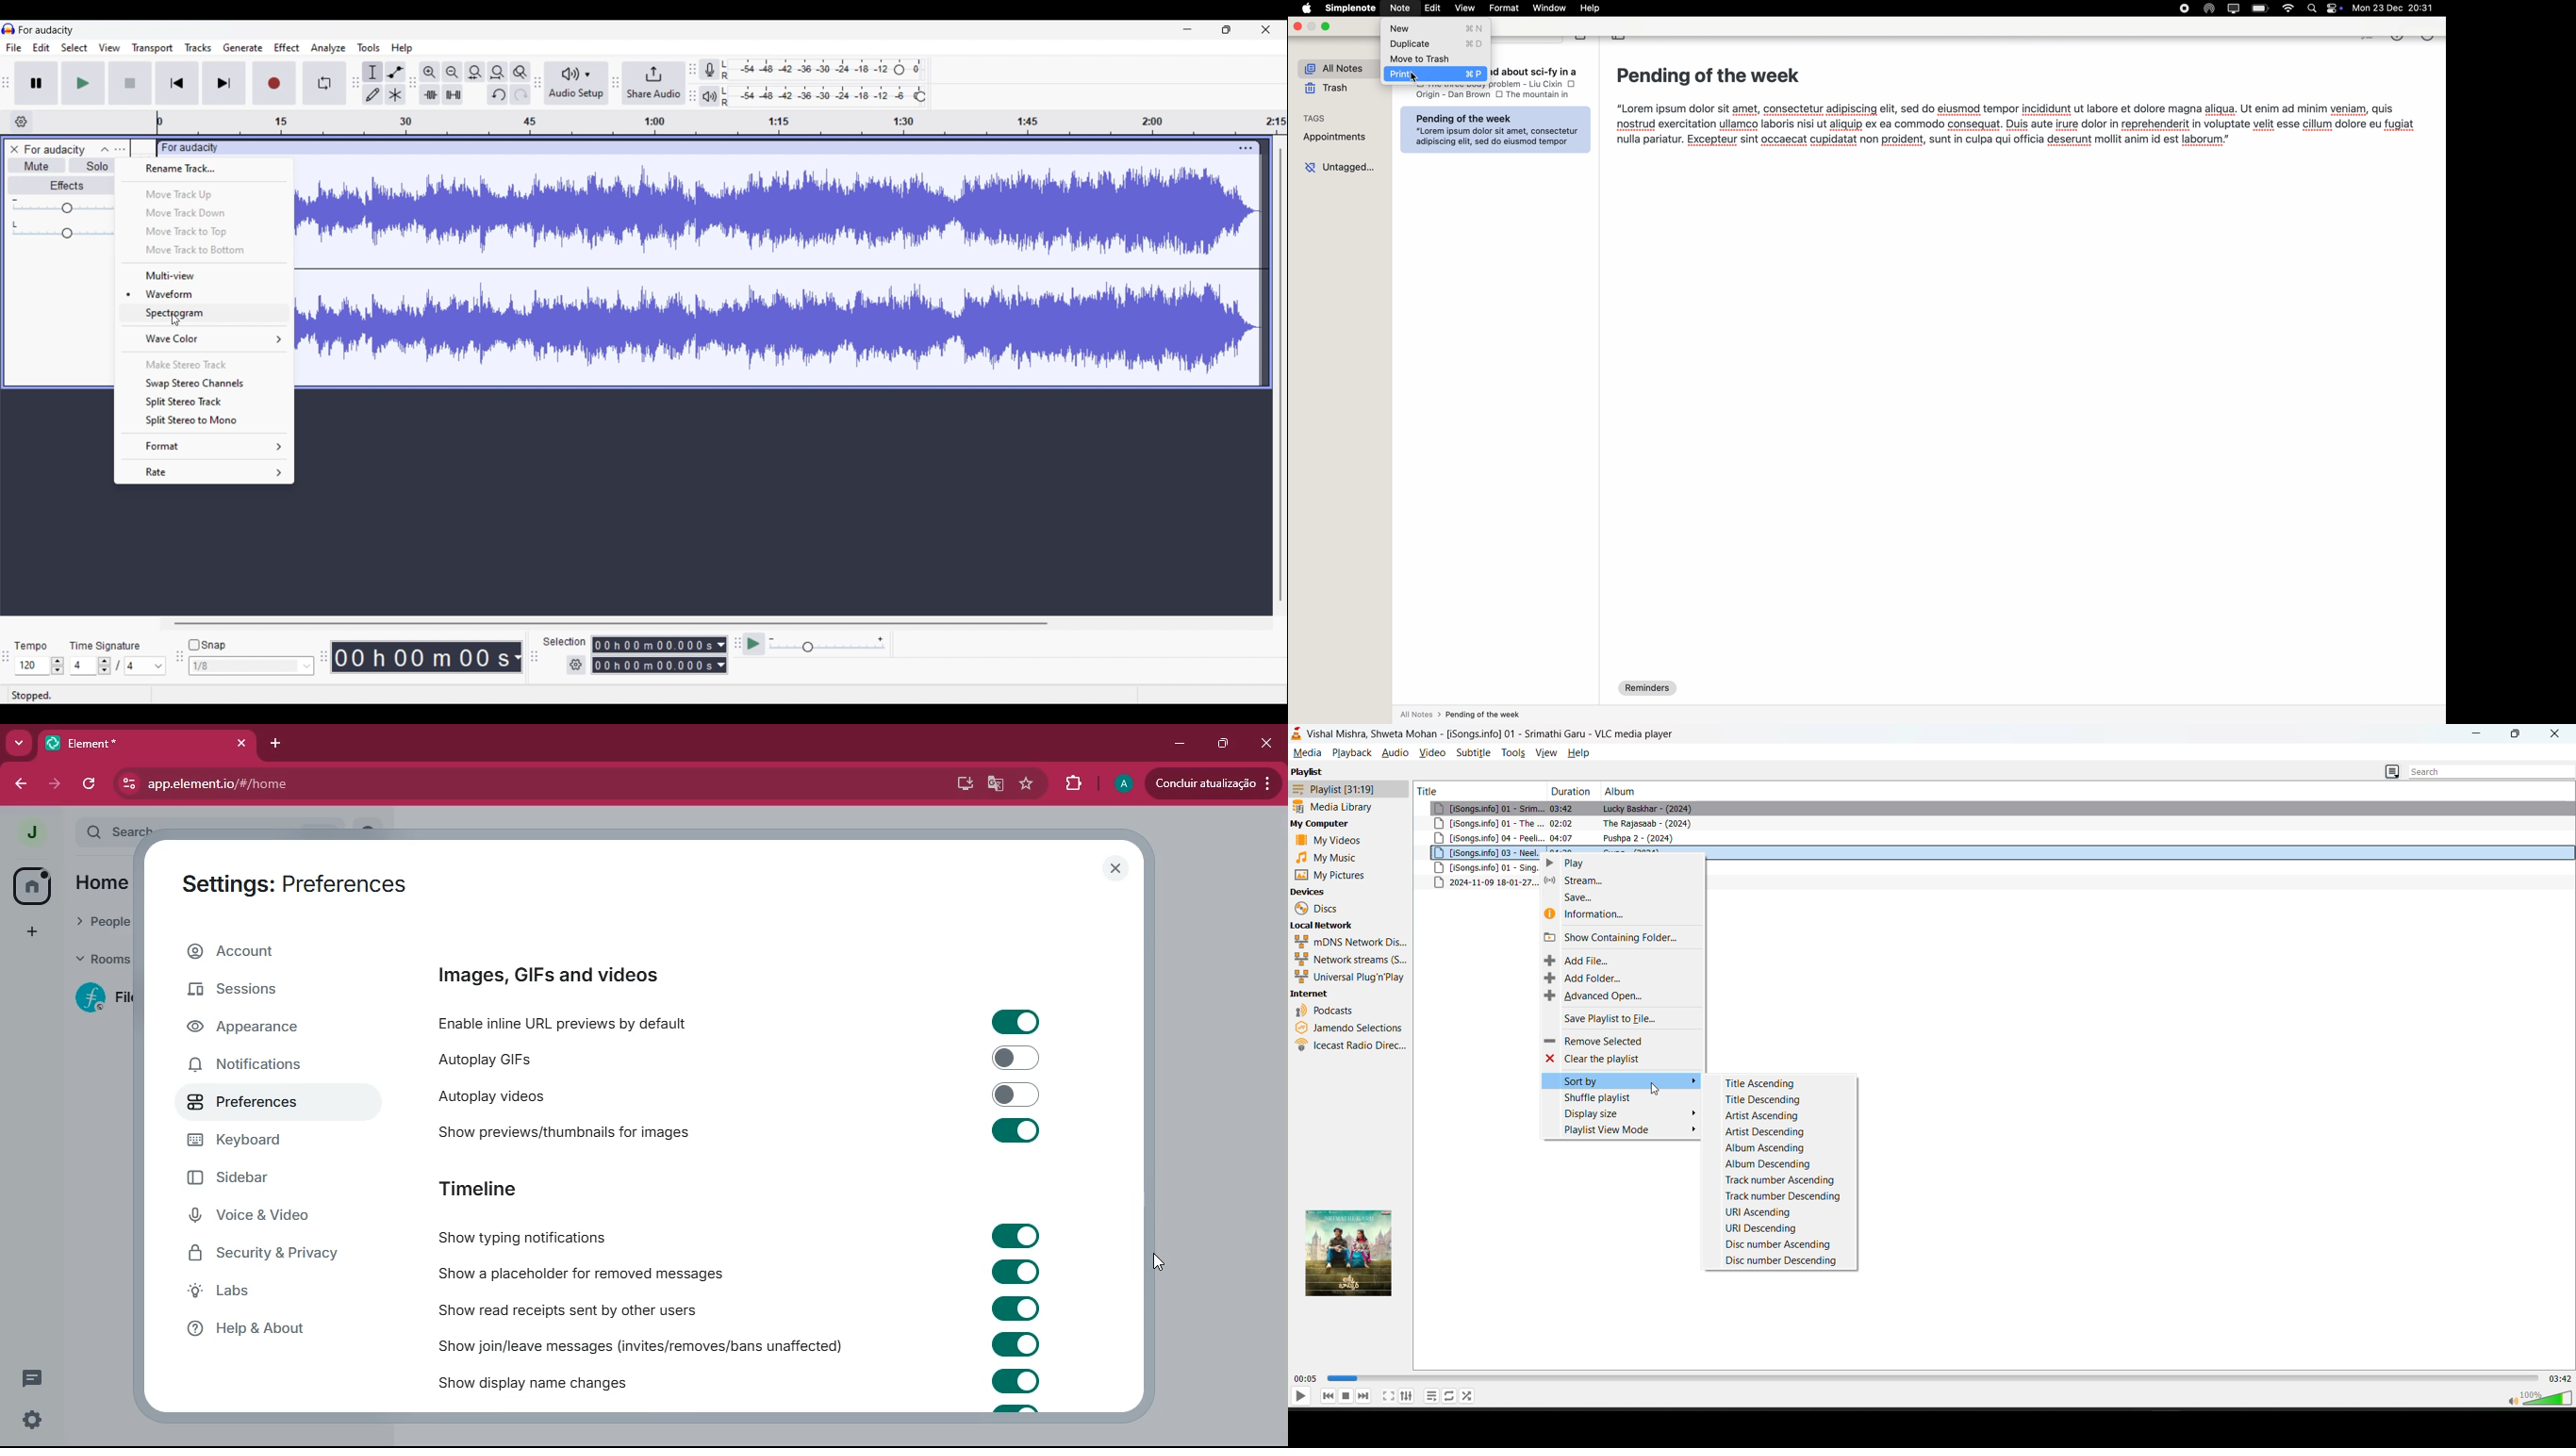 This screenshot has height=1456, width=2576. Describe the element at coordinates (1350, 977) in the screenshot. I see `universal plug n play` at that location.